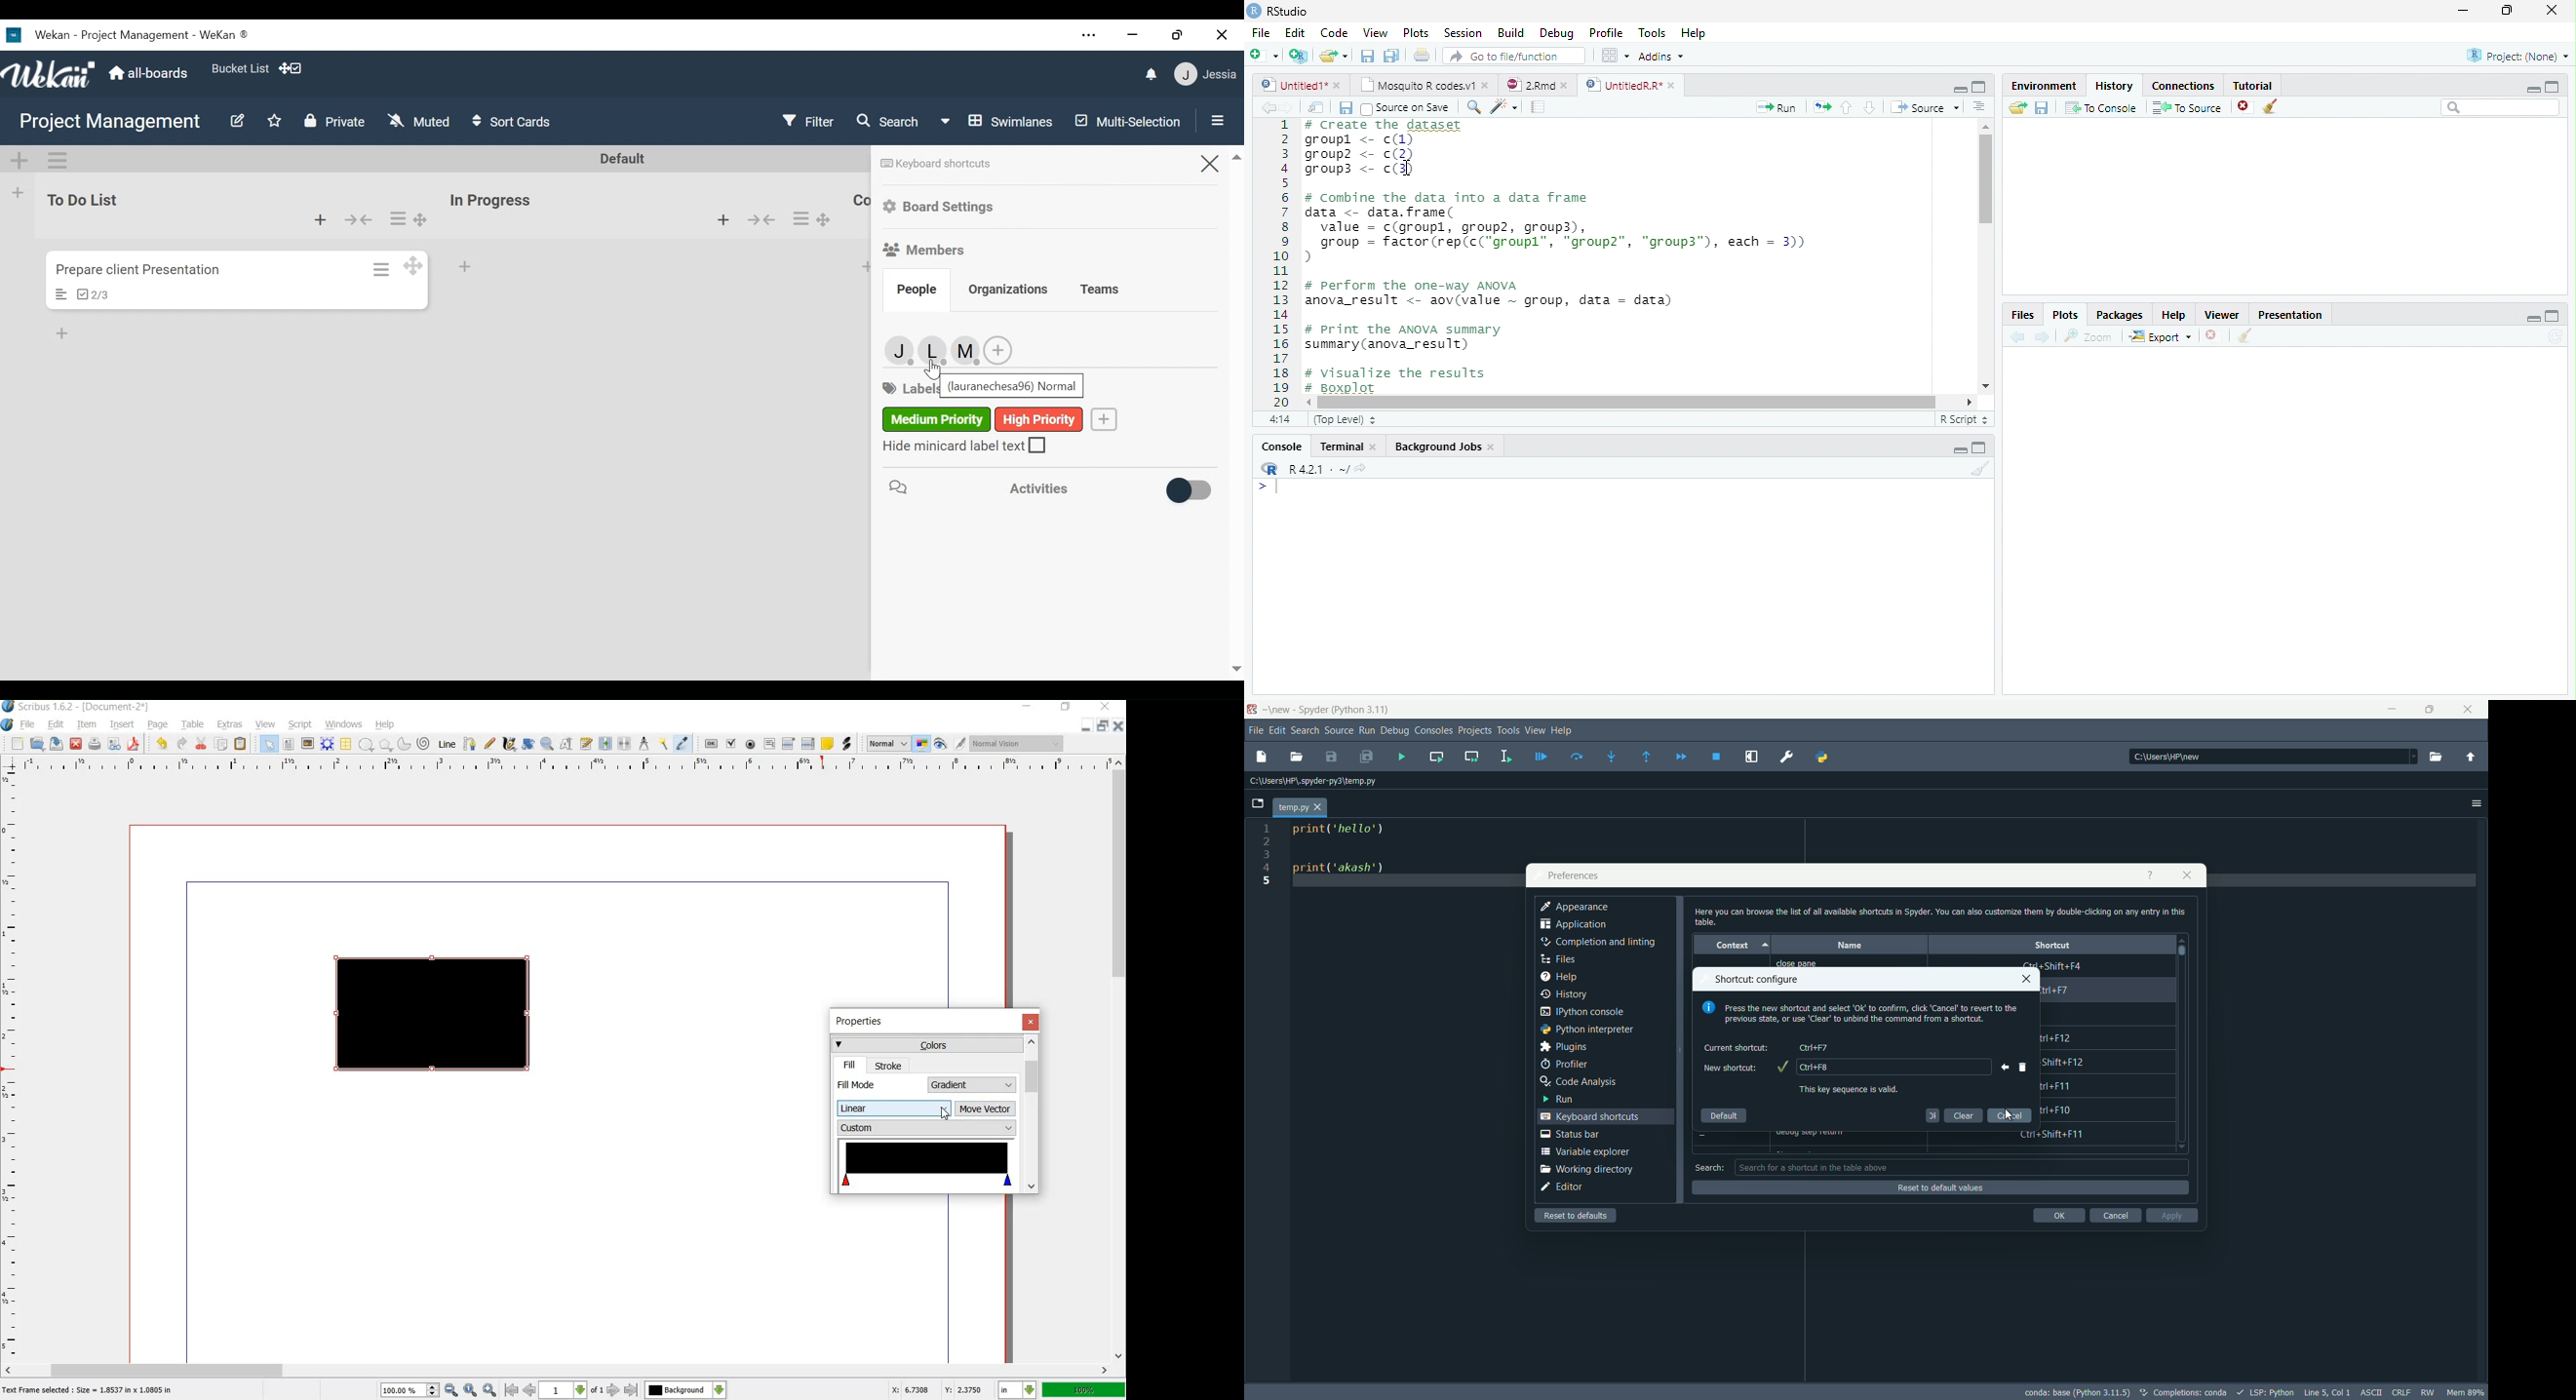  Describe the element at coordinates (2077, 1392) in the screenshot. I see `interpreter` at that location.